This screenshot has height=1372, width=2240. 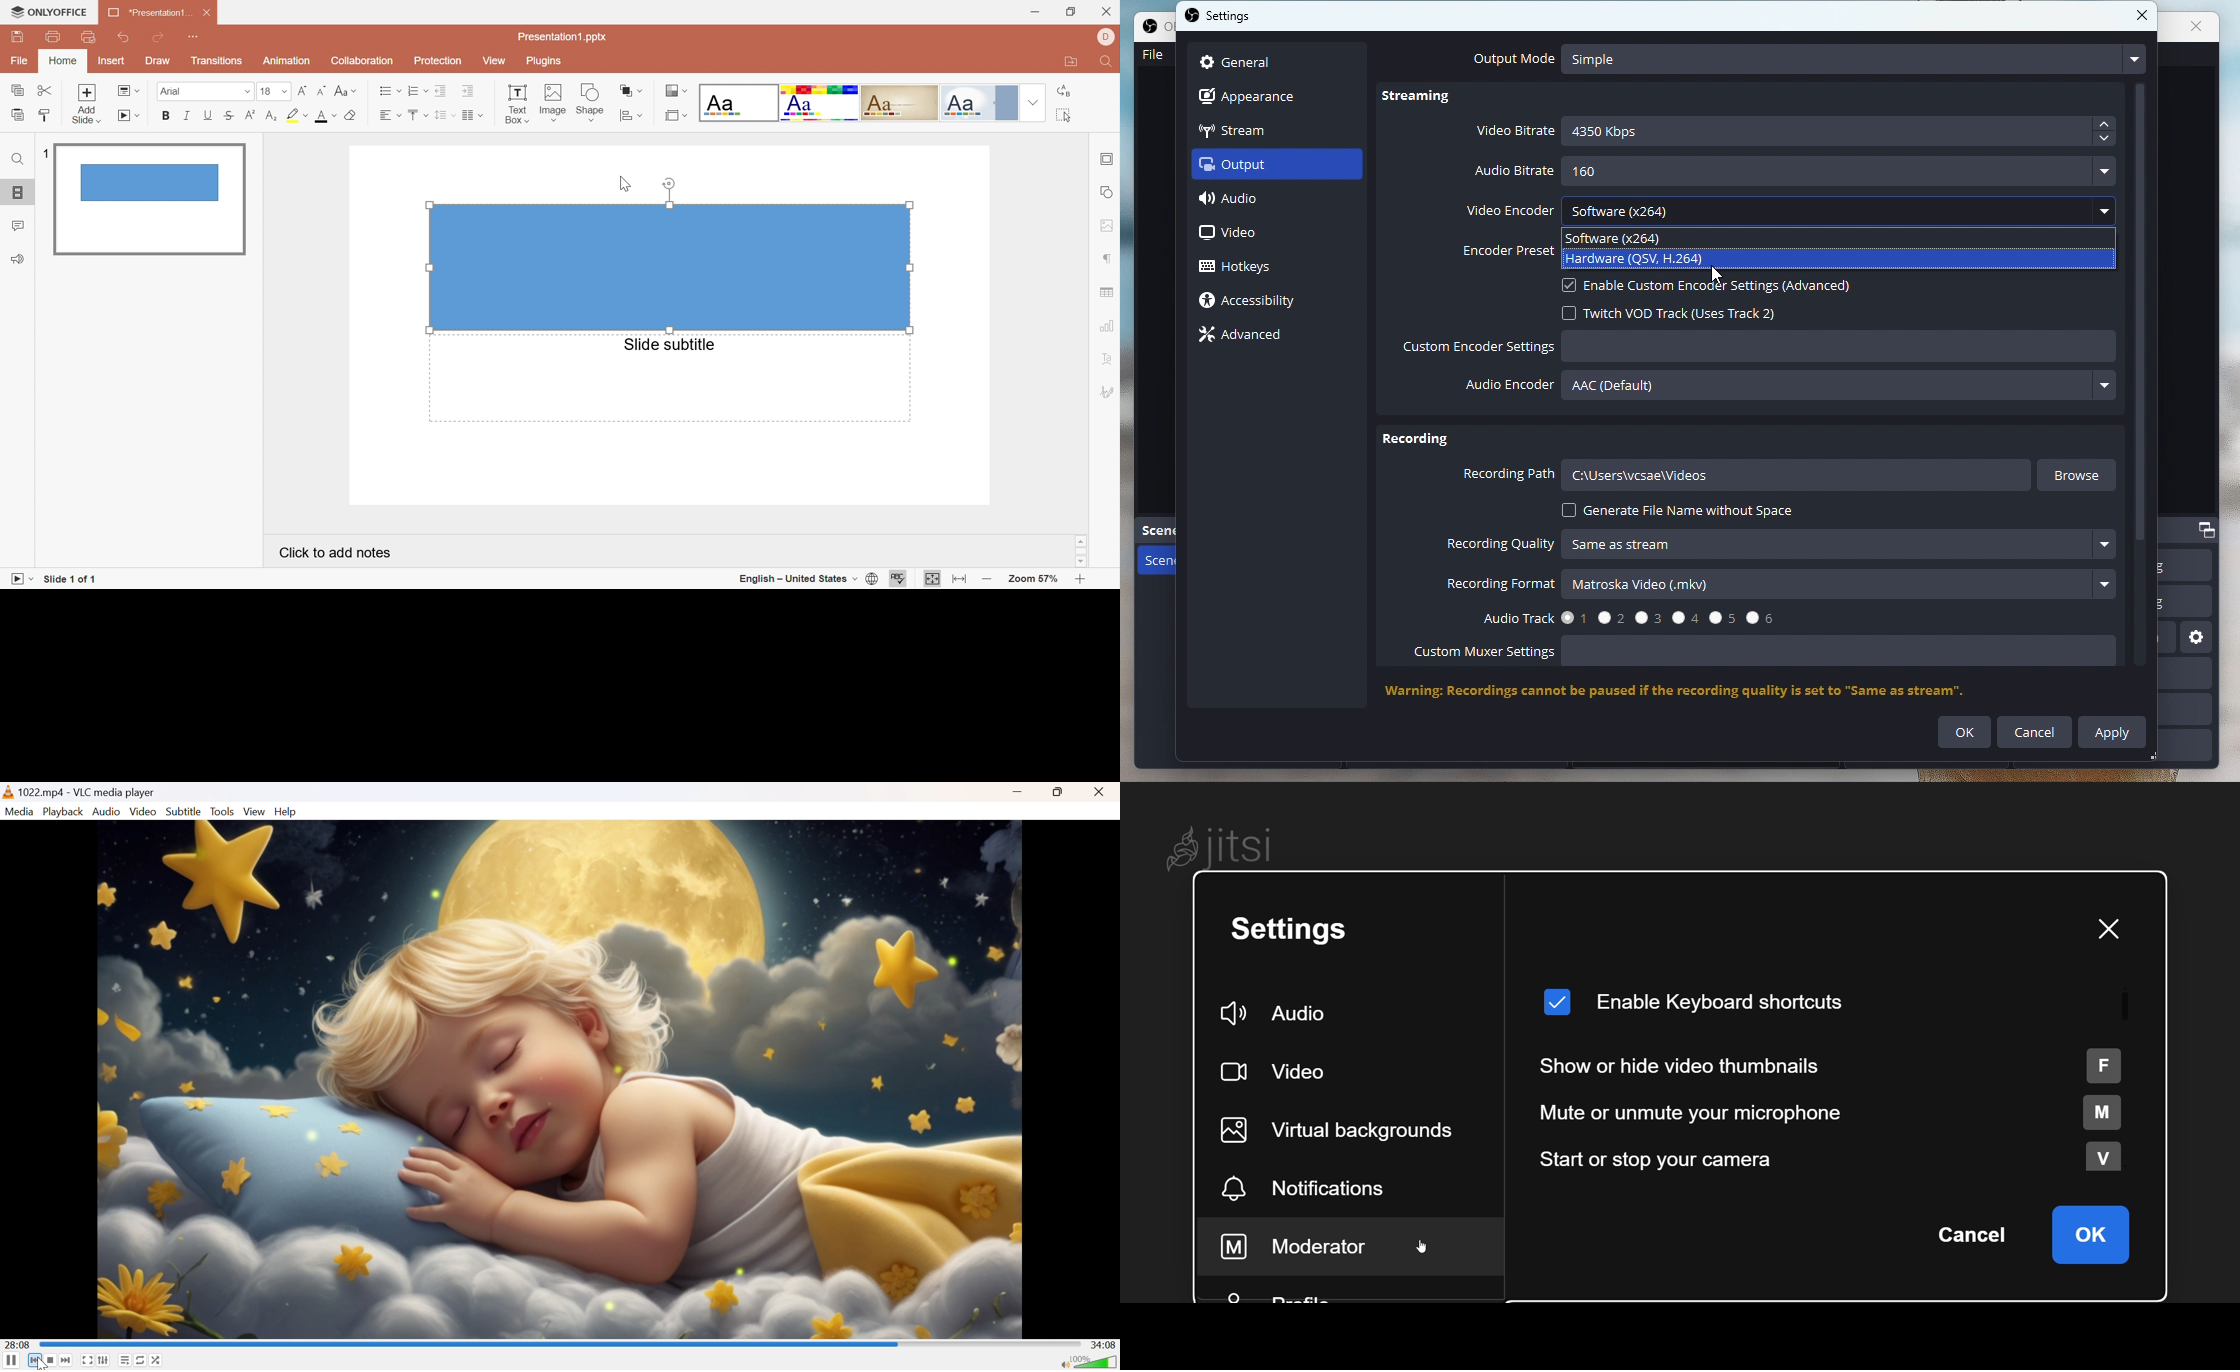 I want to click on Underline, so click(x=206, y=116).